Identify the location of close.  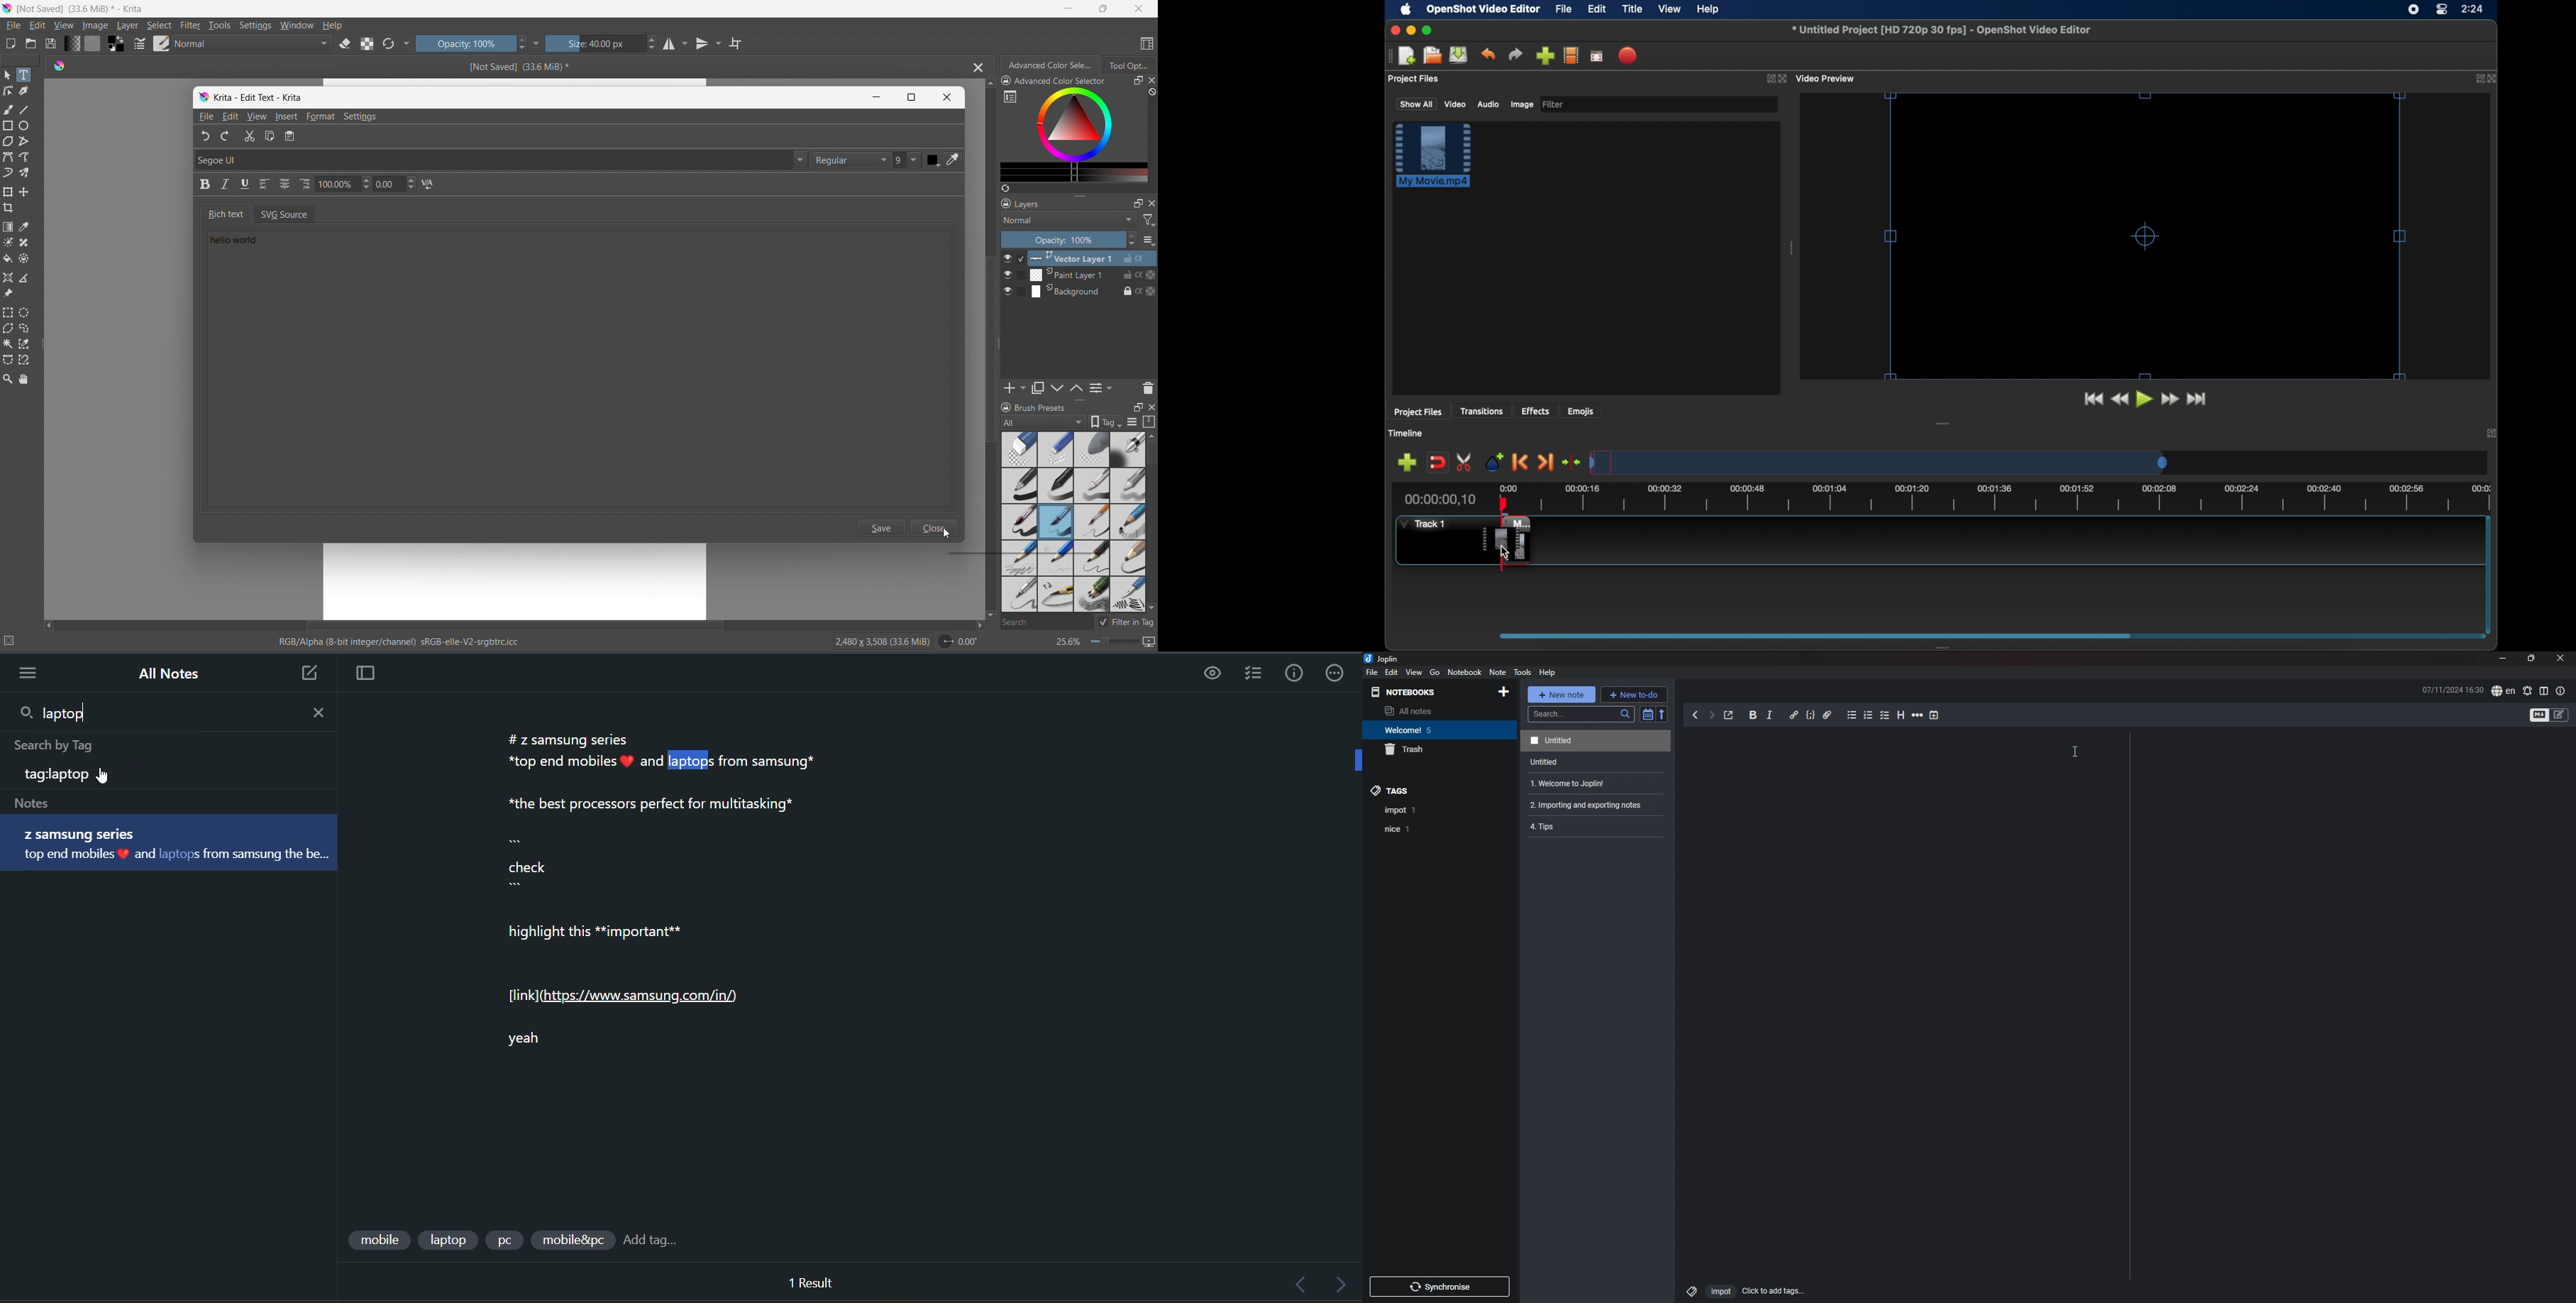
(1151, 406).